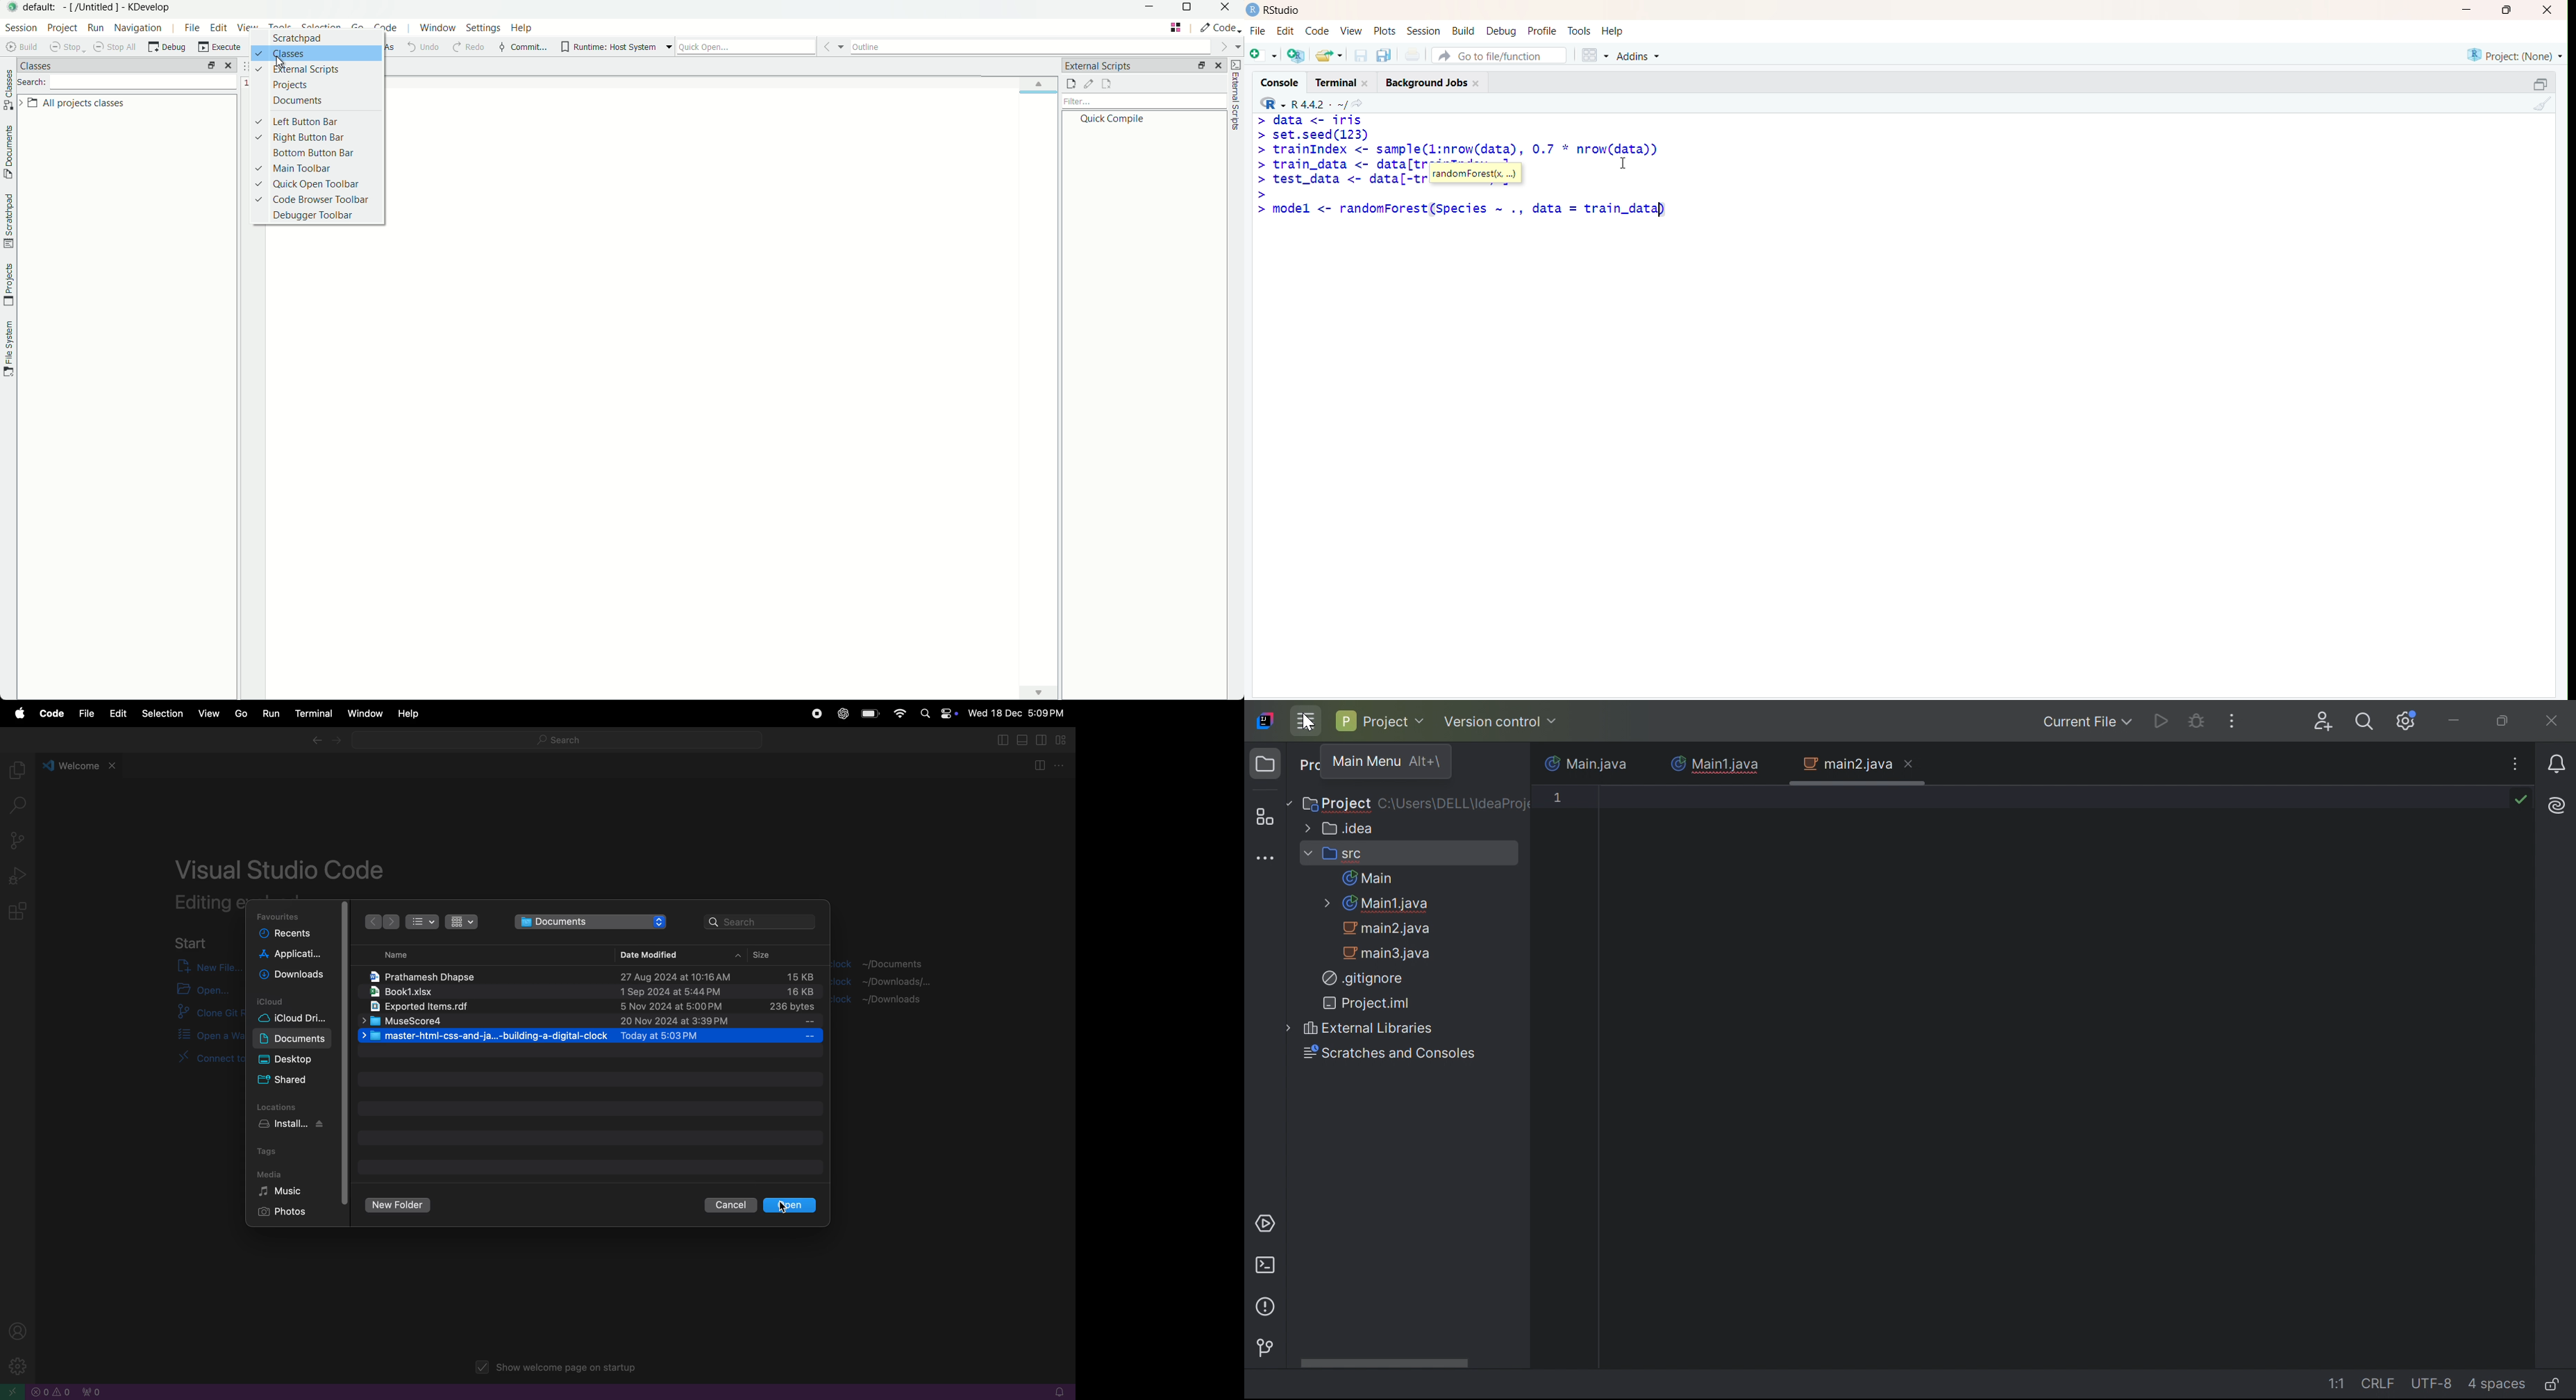 The width and height of the screenshot is (2576, 1400). Describe the element at coordinates (1286, 29) in the screenshot. I see `Edit` at that location.